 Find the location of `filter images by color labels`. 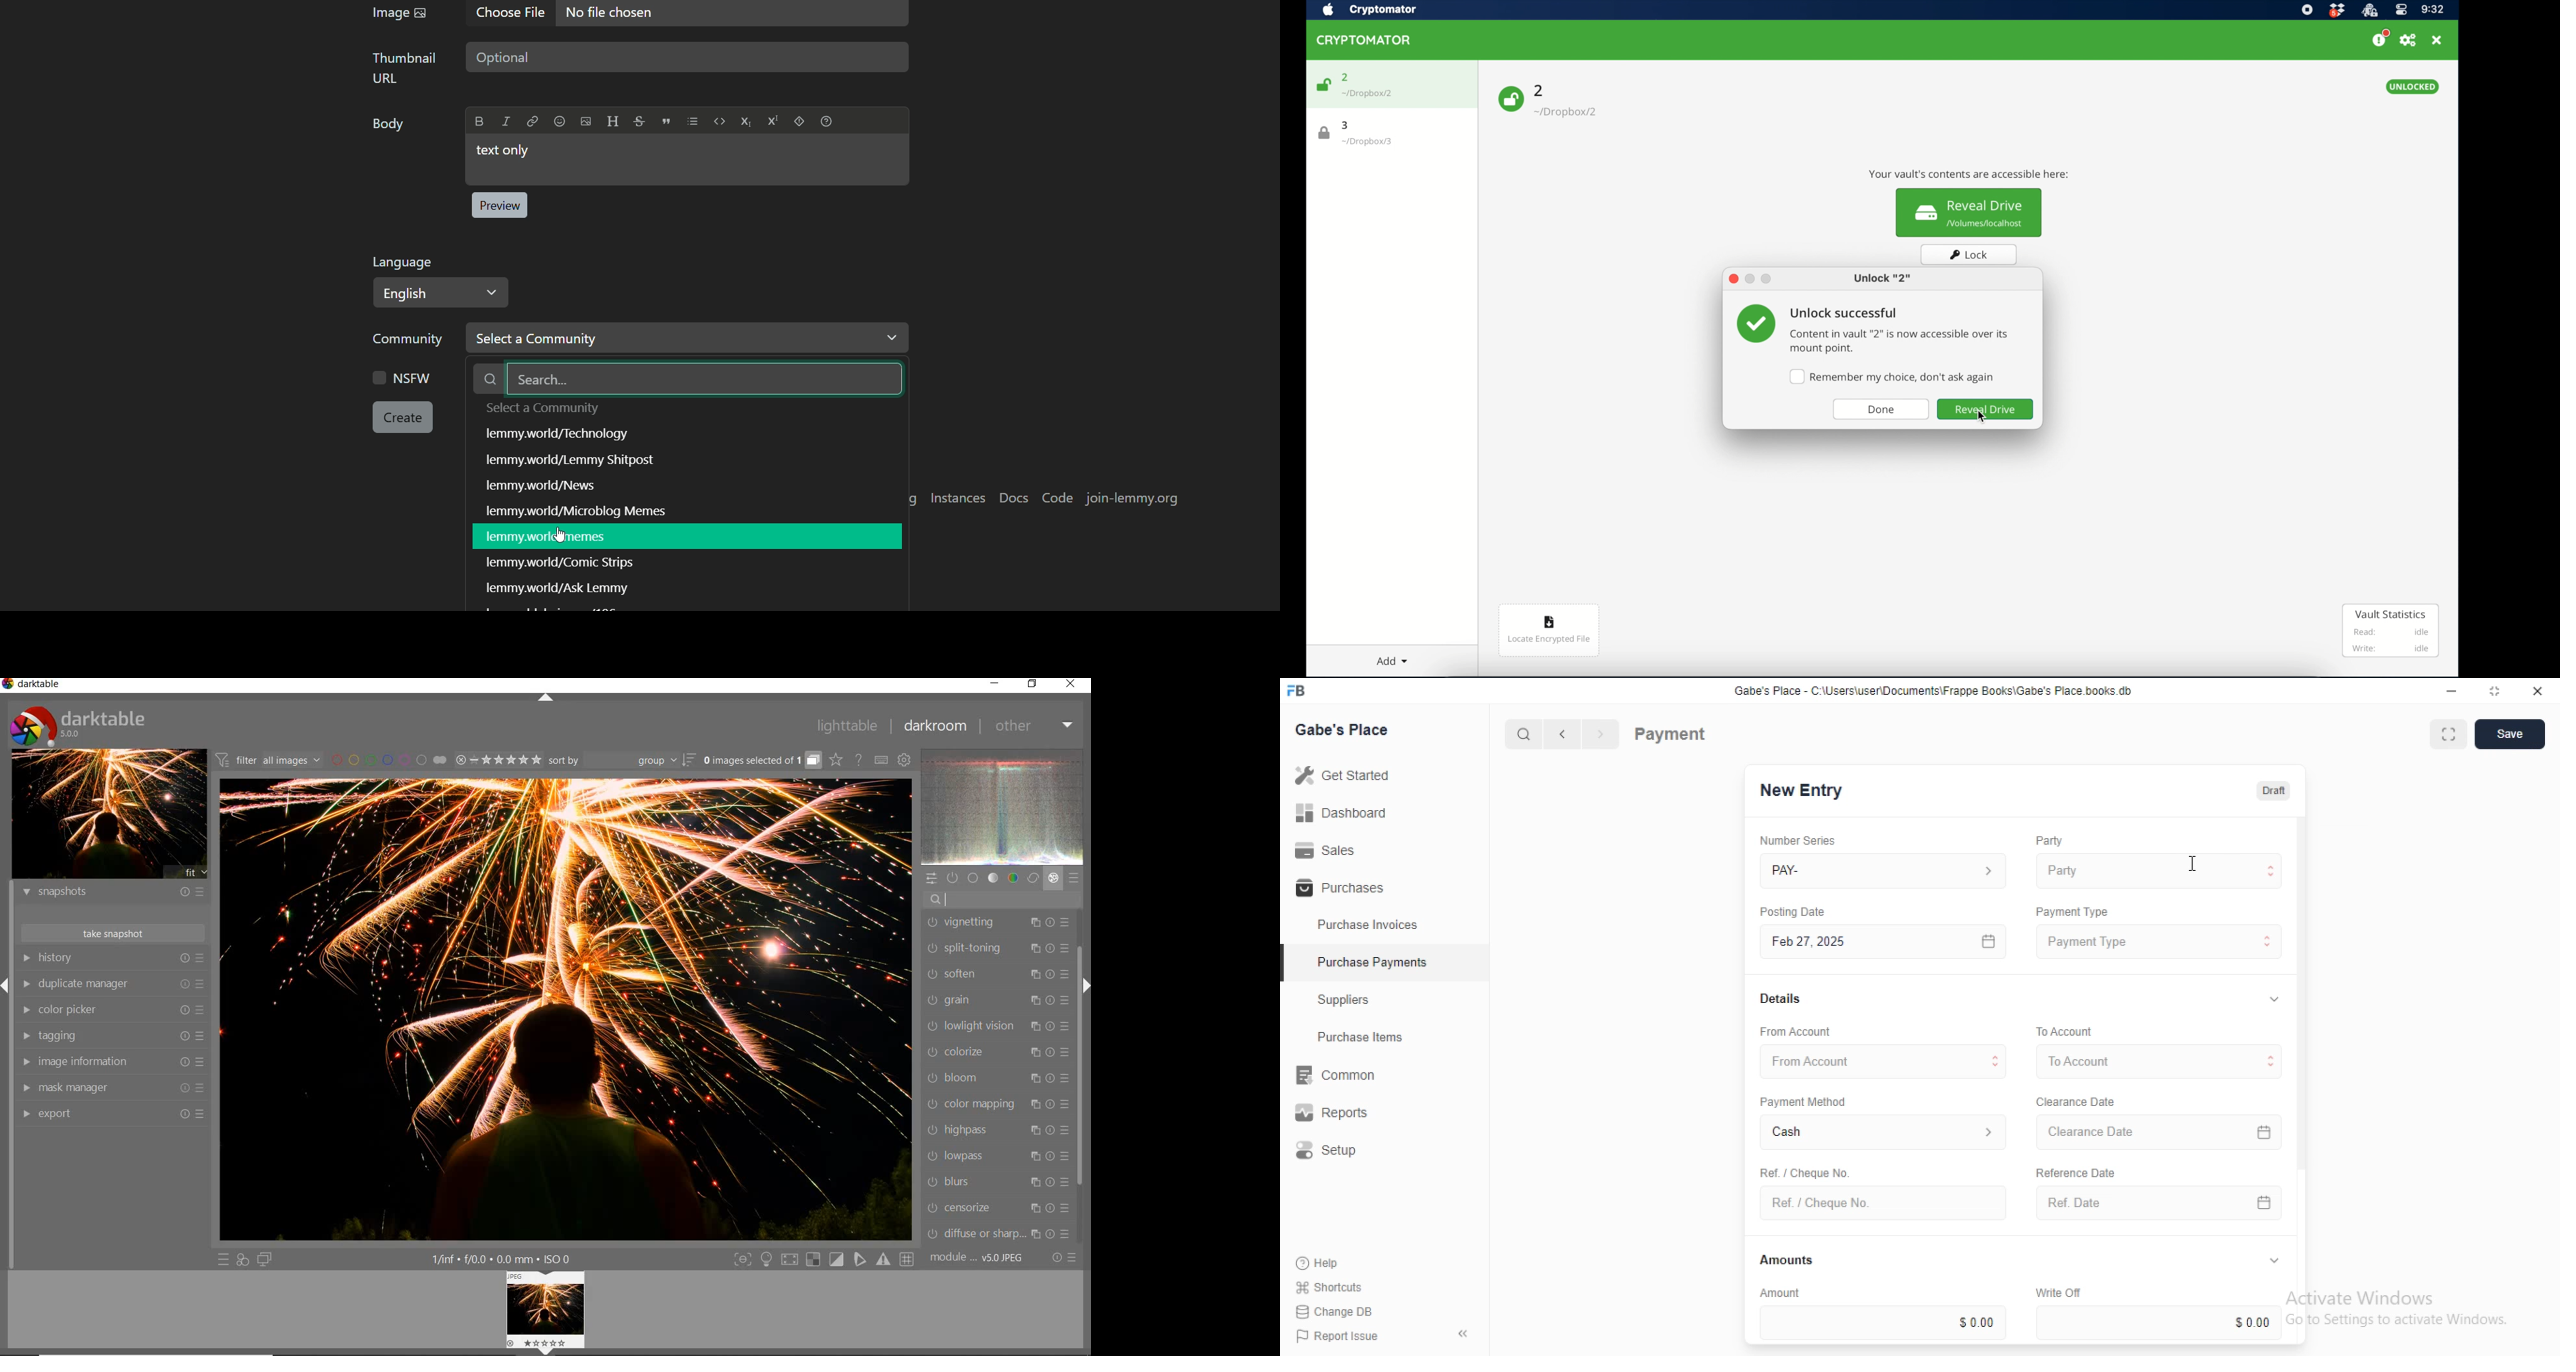

filter images by color labels is located at coordinates (387, 760).